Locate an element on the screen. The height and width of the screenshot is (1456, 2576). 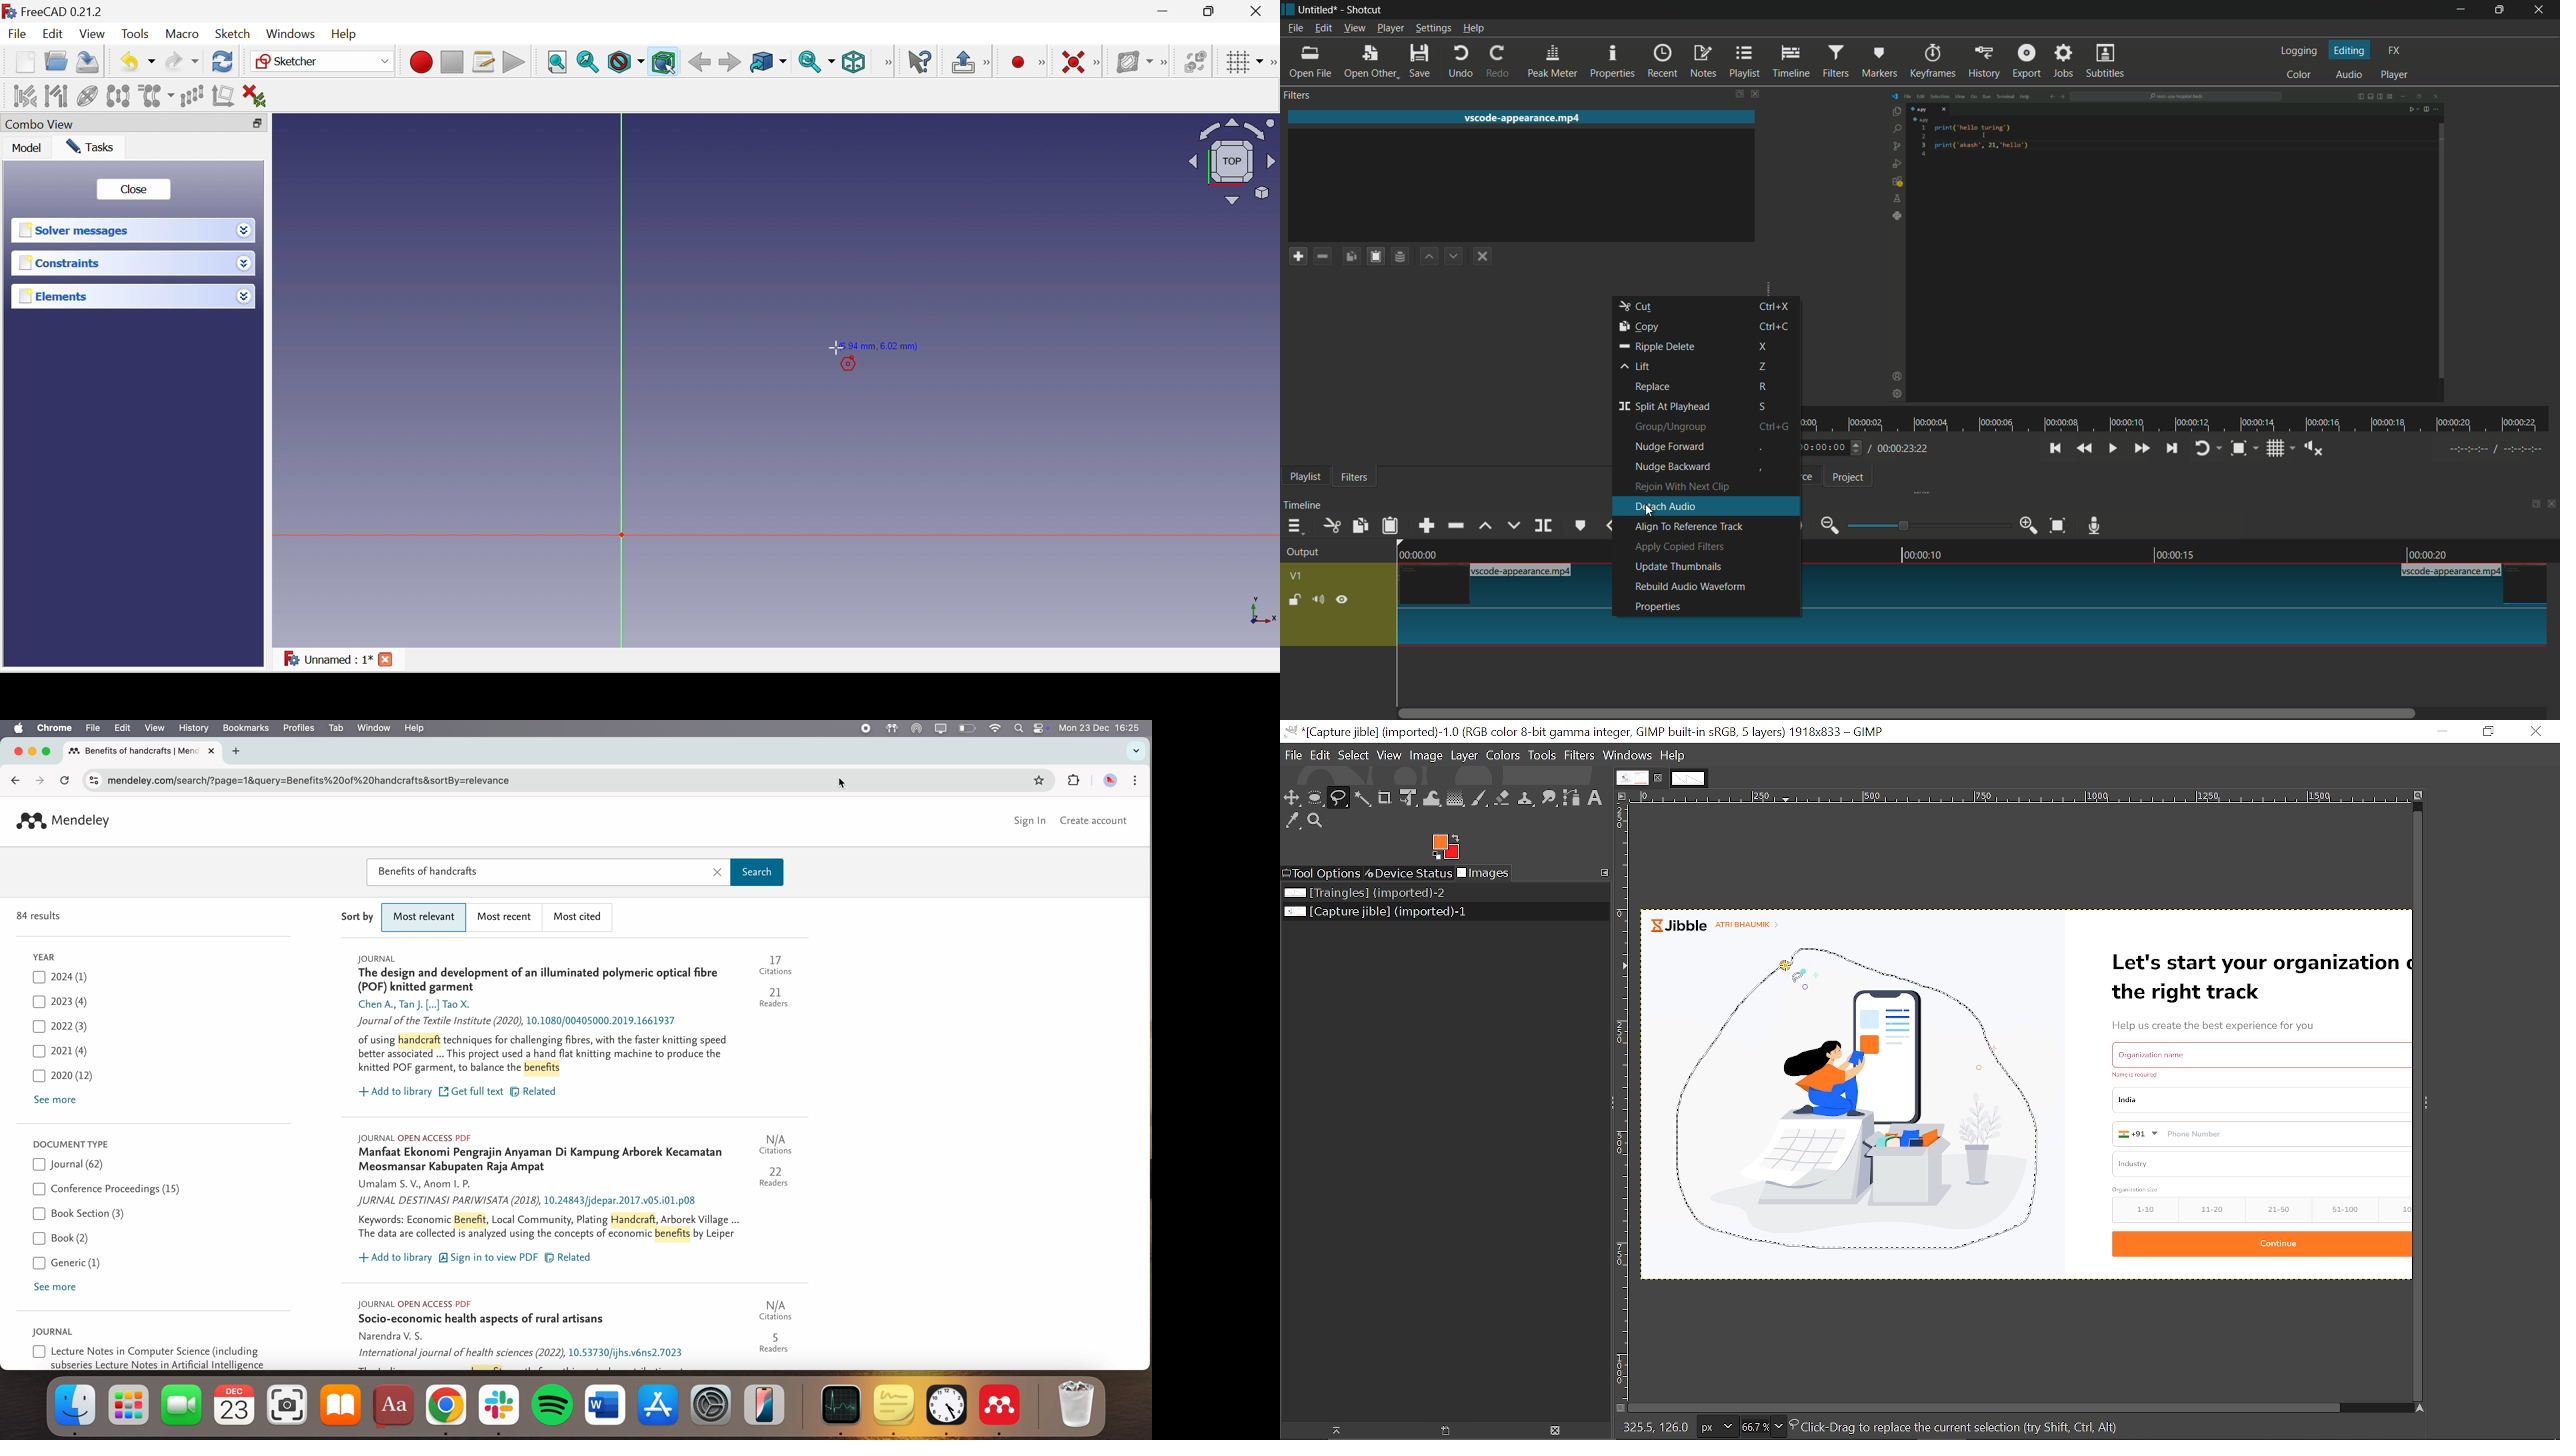
filters is located at coordinates (1298, 96).